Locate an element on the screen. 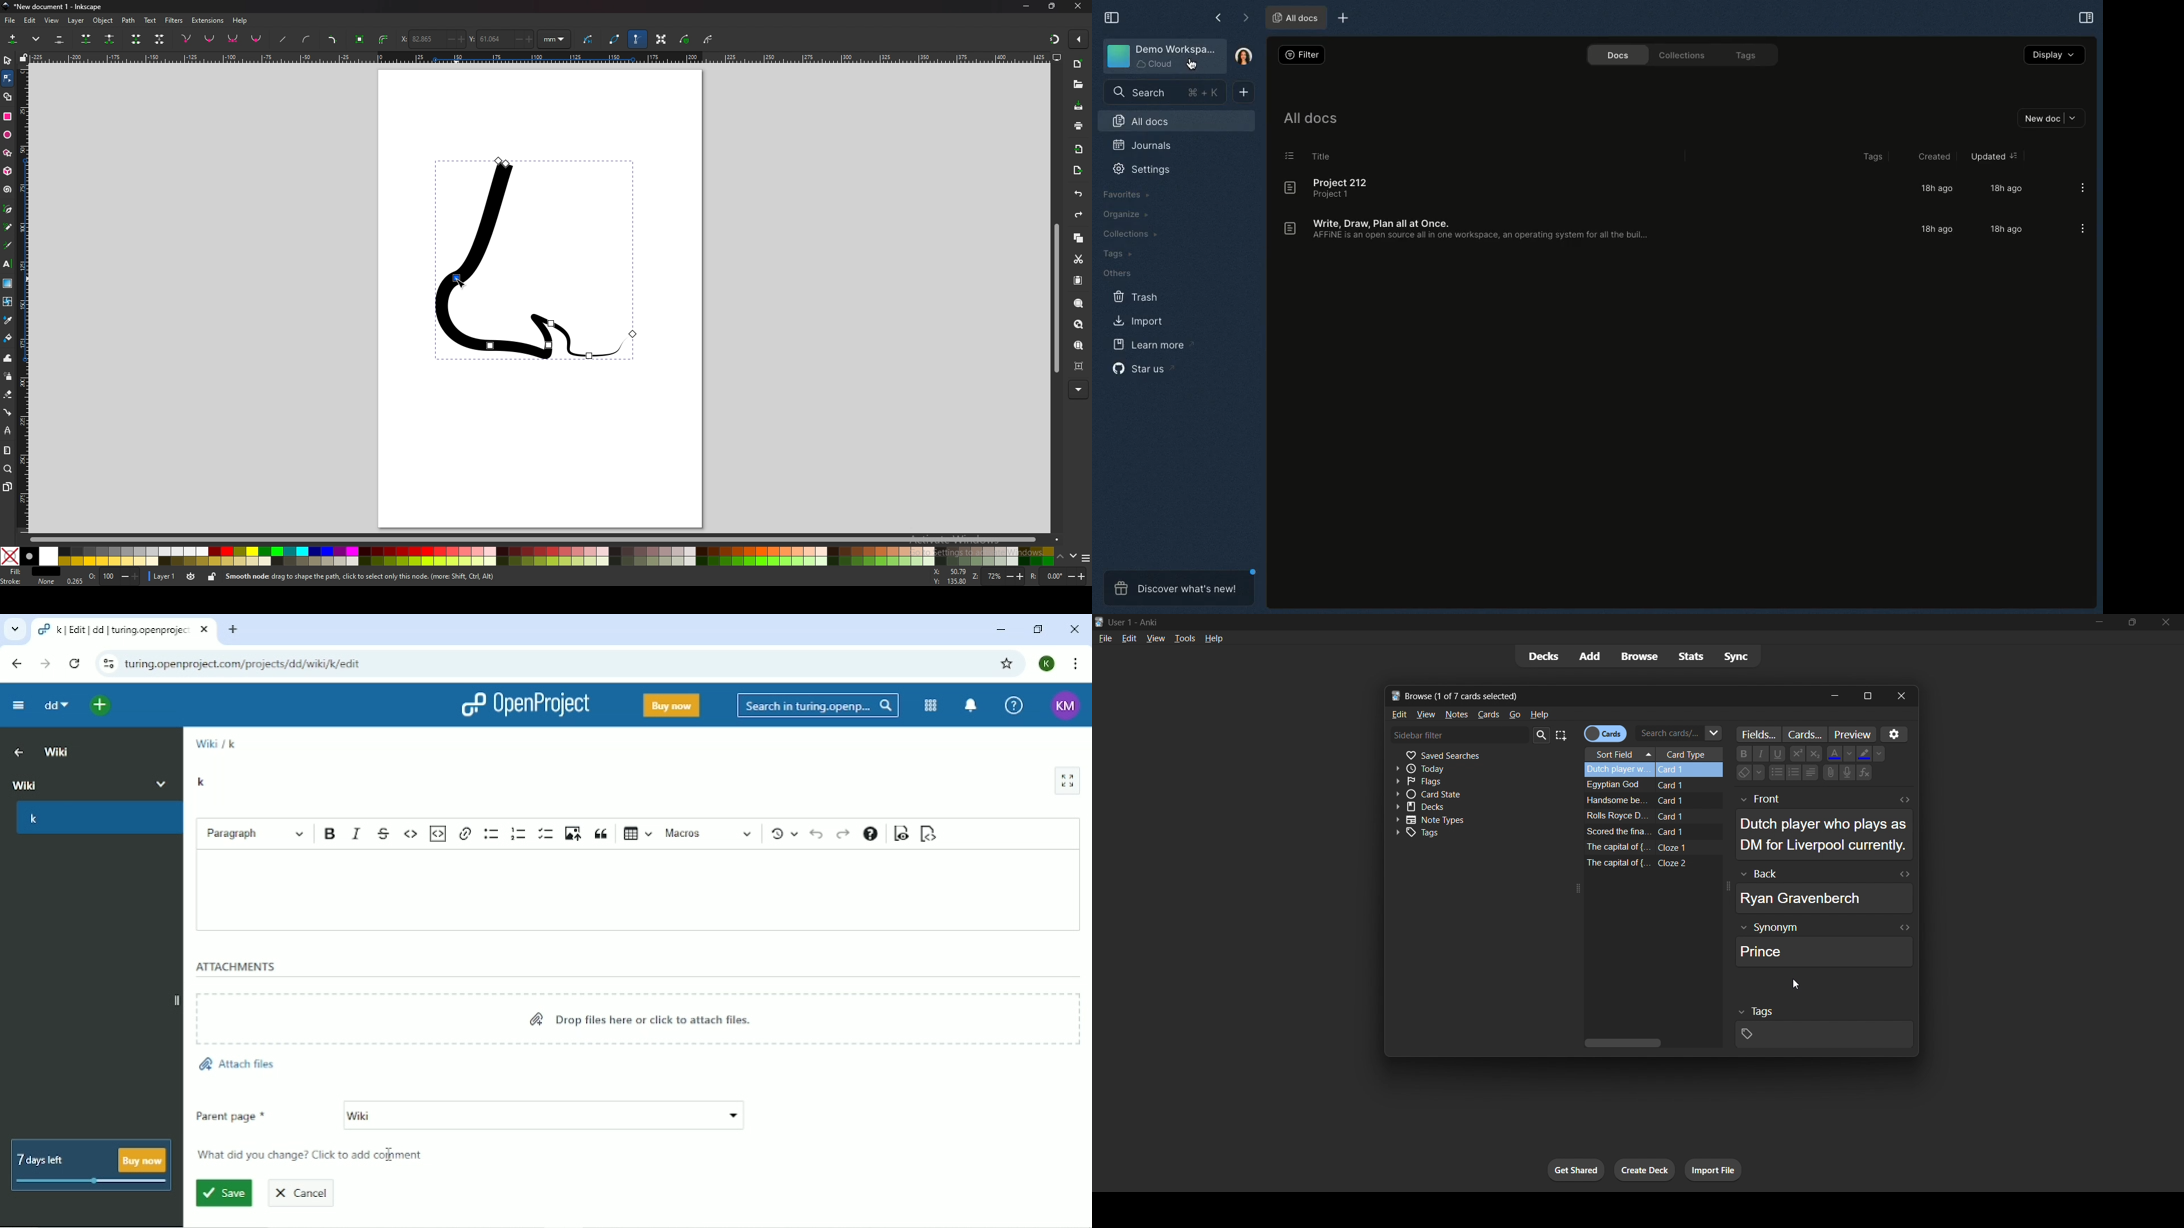  vertical scroll bar is located at coordinates (1649, 1043).